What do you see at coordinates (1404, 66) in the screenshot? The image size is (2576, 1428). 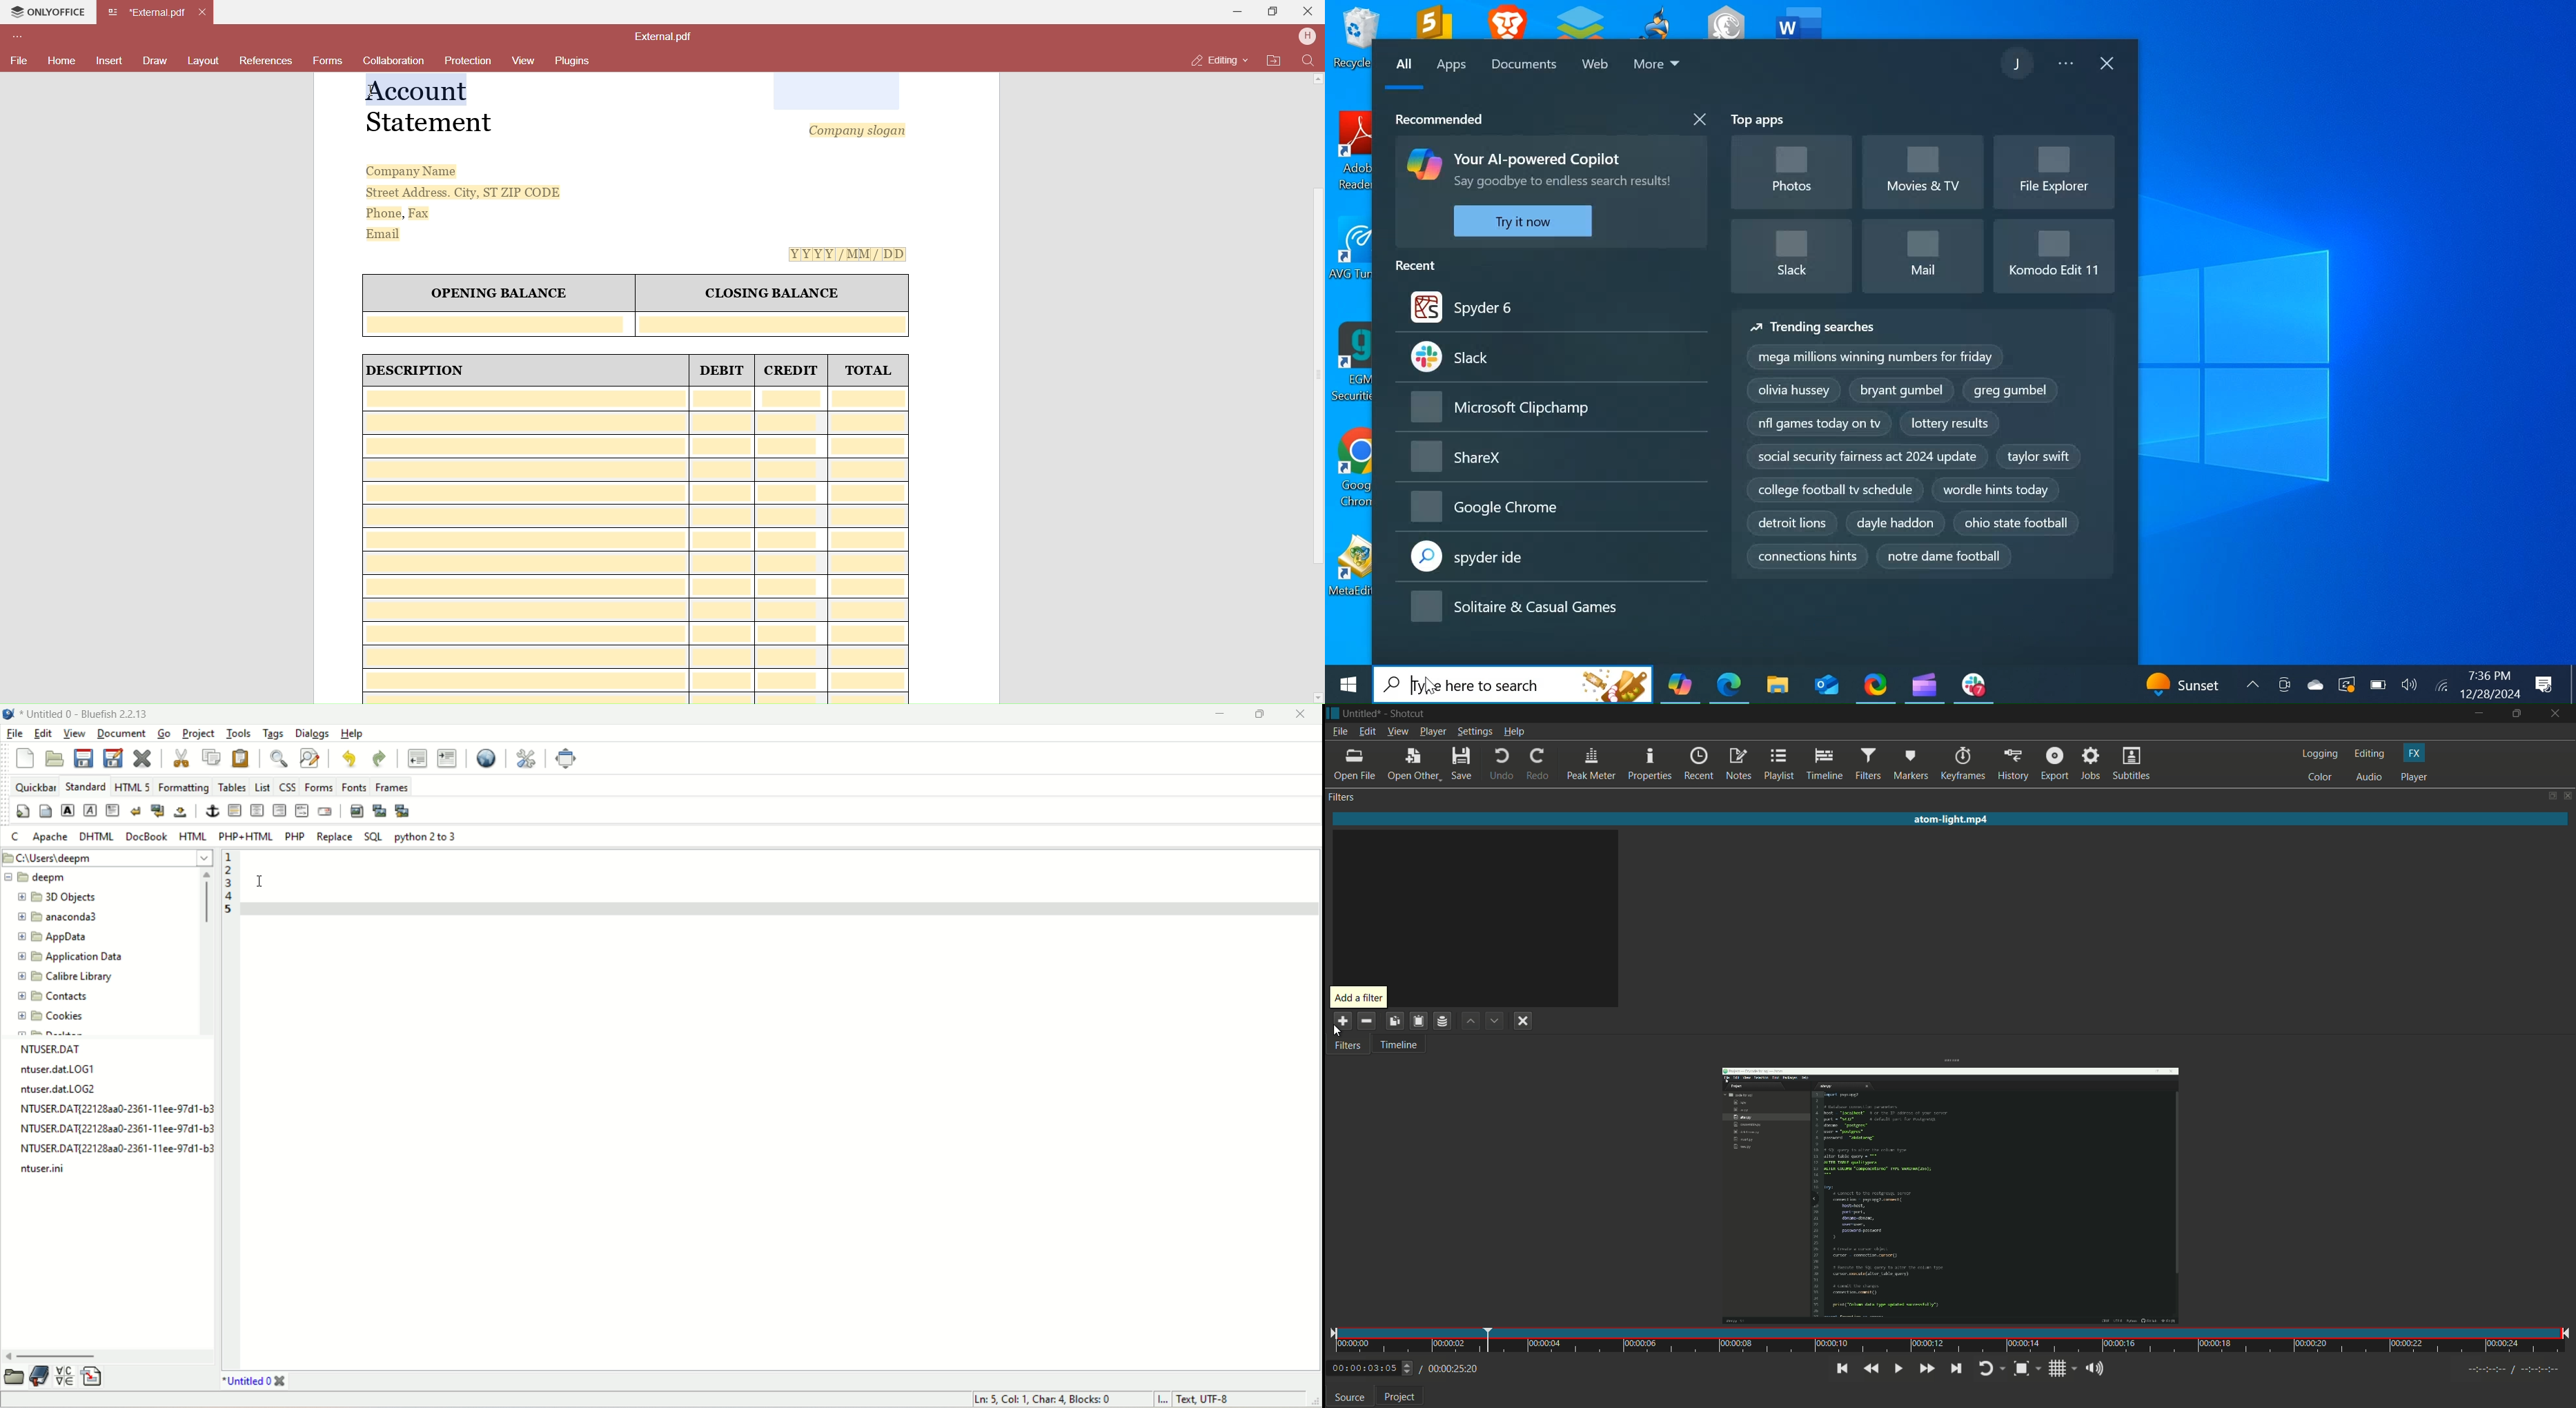 I see `All` at bounding box center [1404, 66].